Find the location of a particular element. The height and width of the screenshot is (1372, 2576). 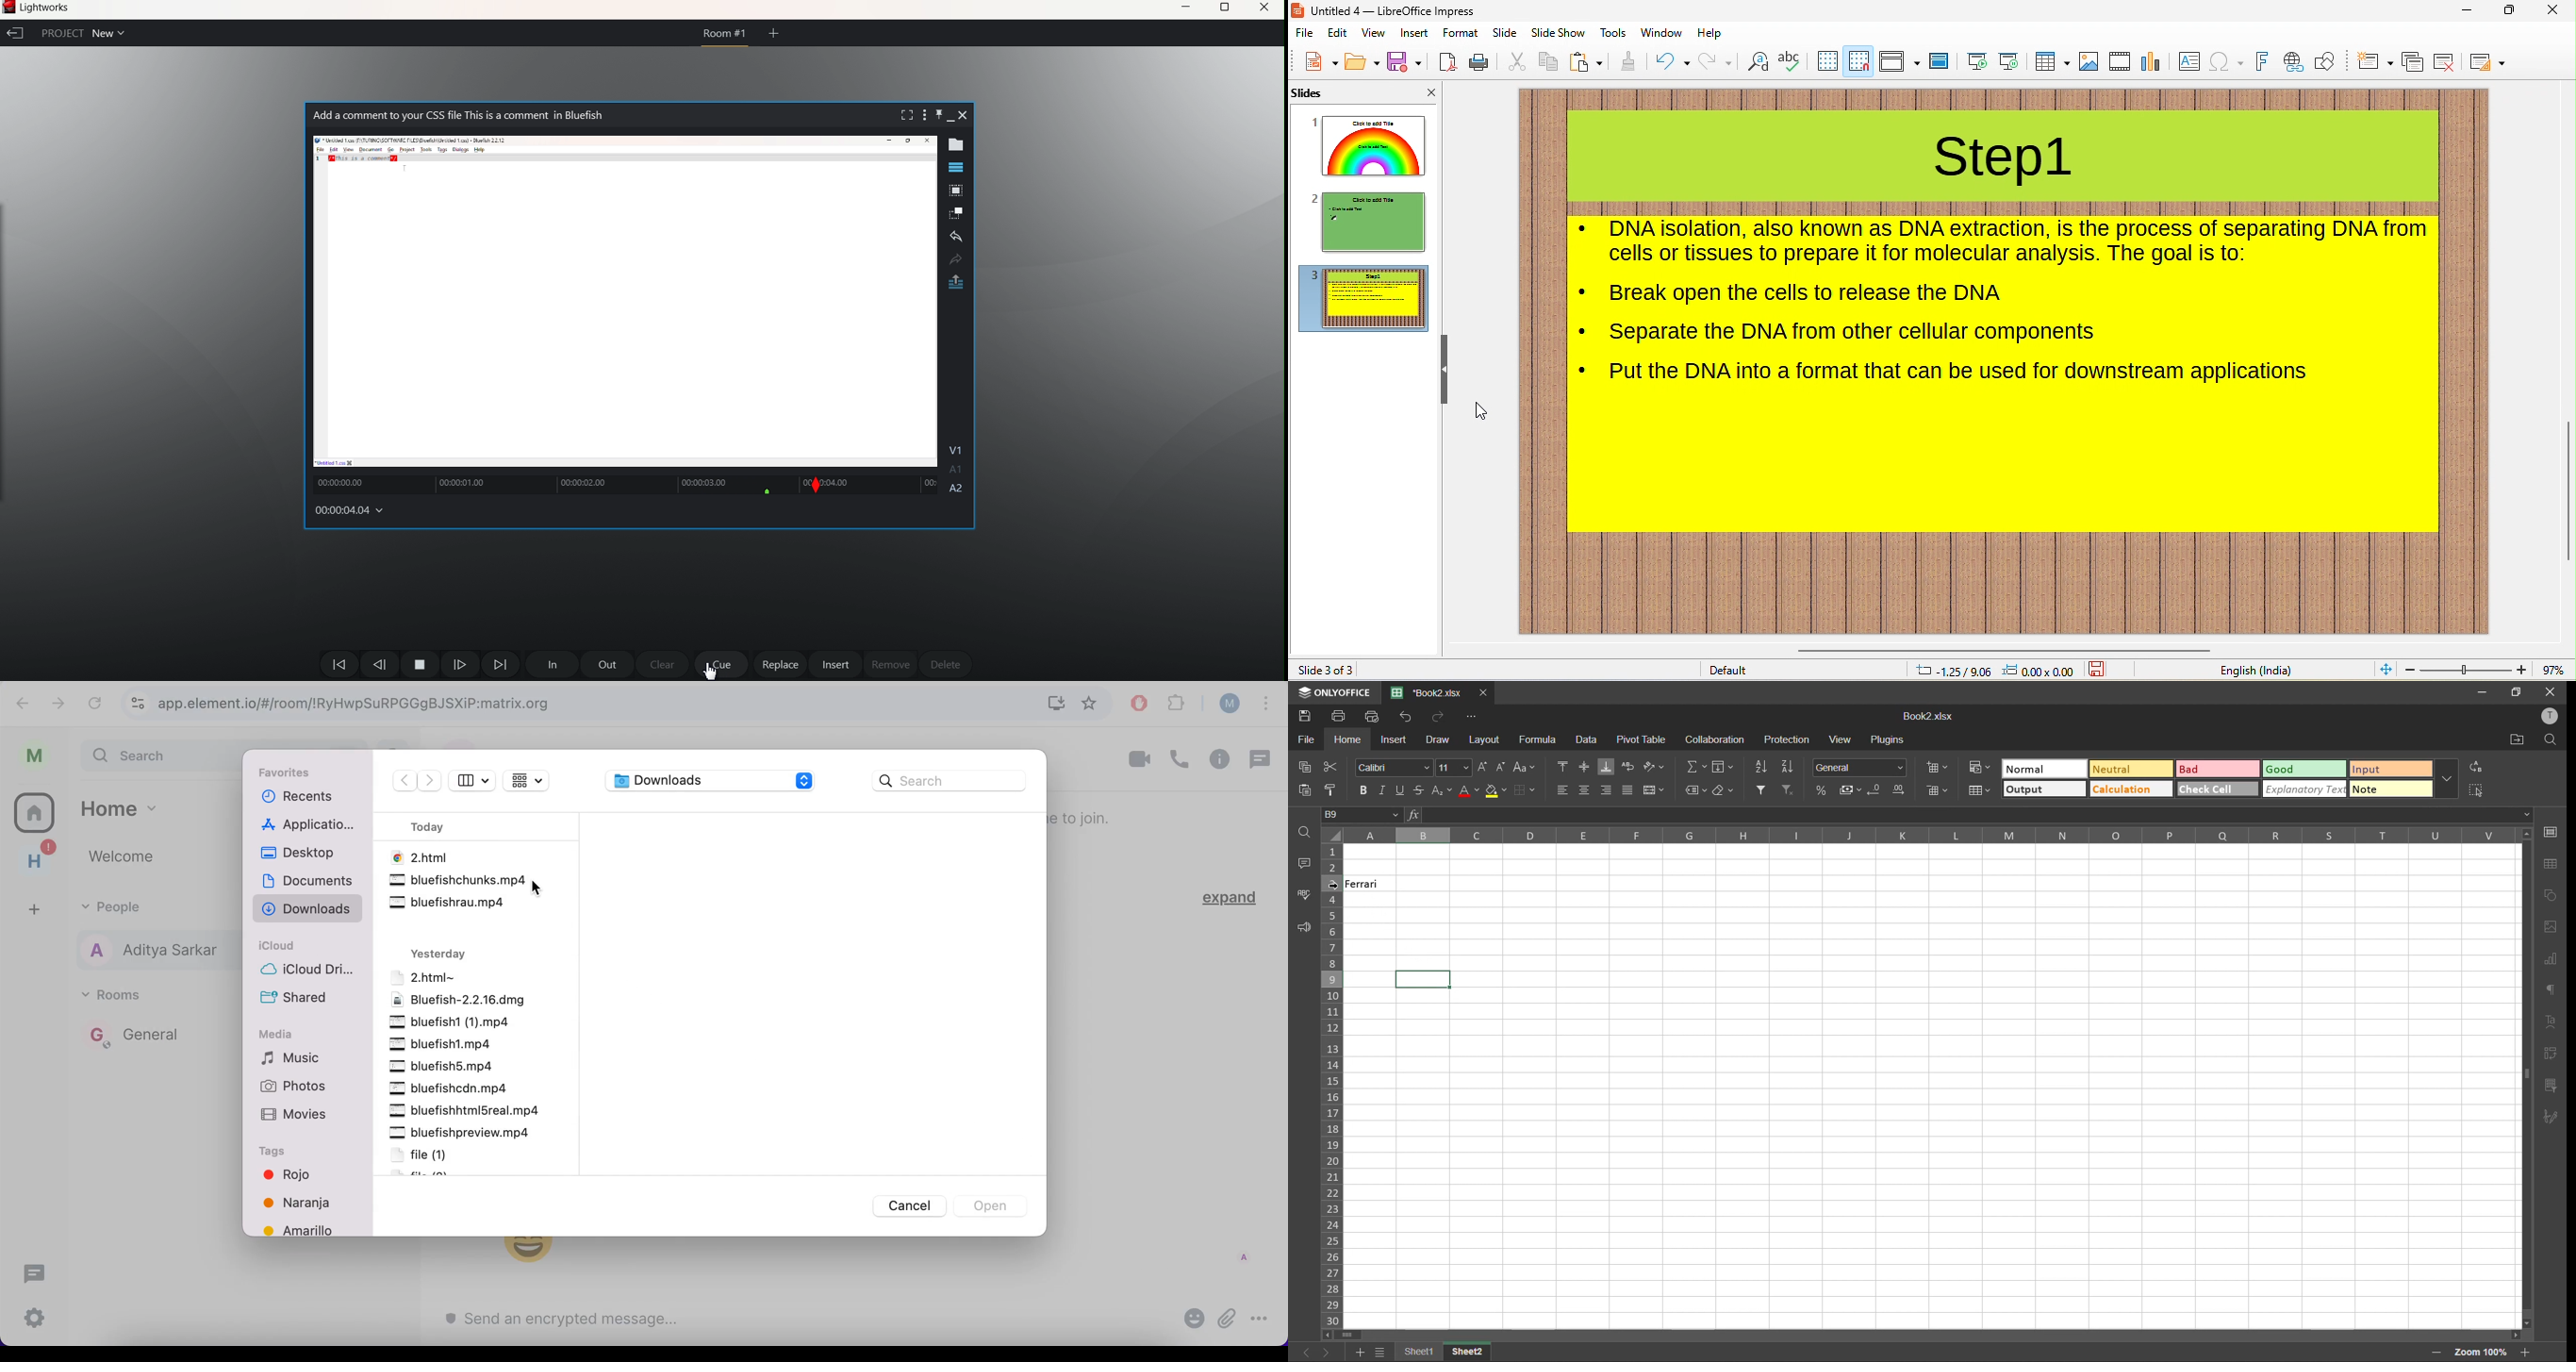

music is located at coordinates (291, 1060).